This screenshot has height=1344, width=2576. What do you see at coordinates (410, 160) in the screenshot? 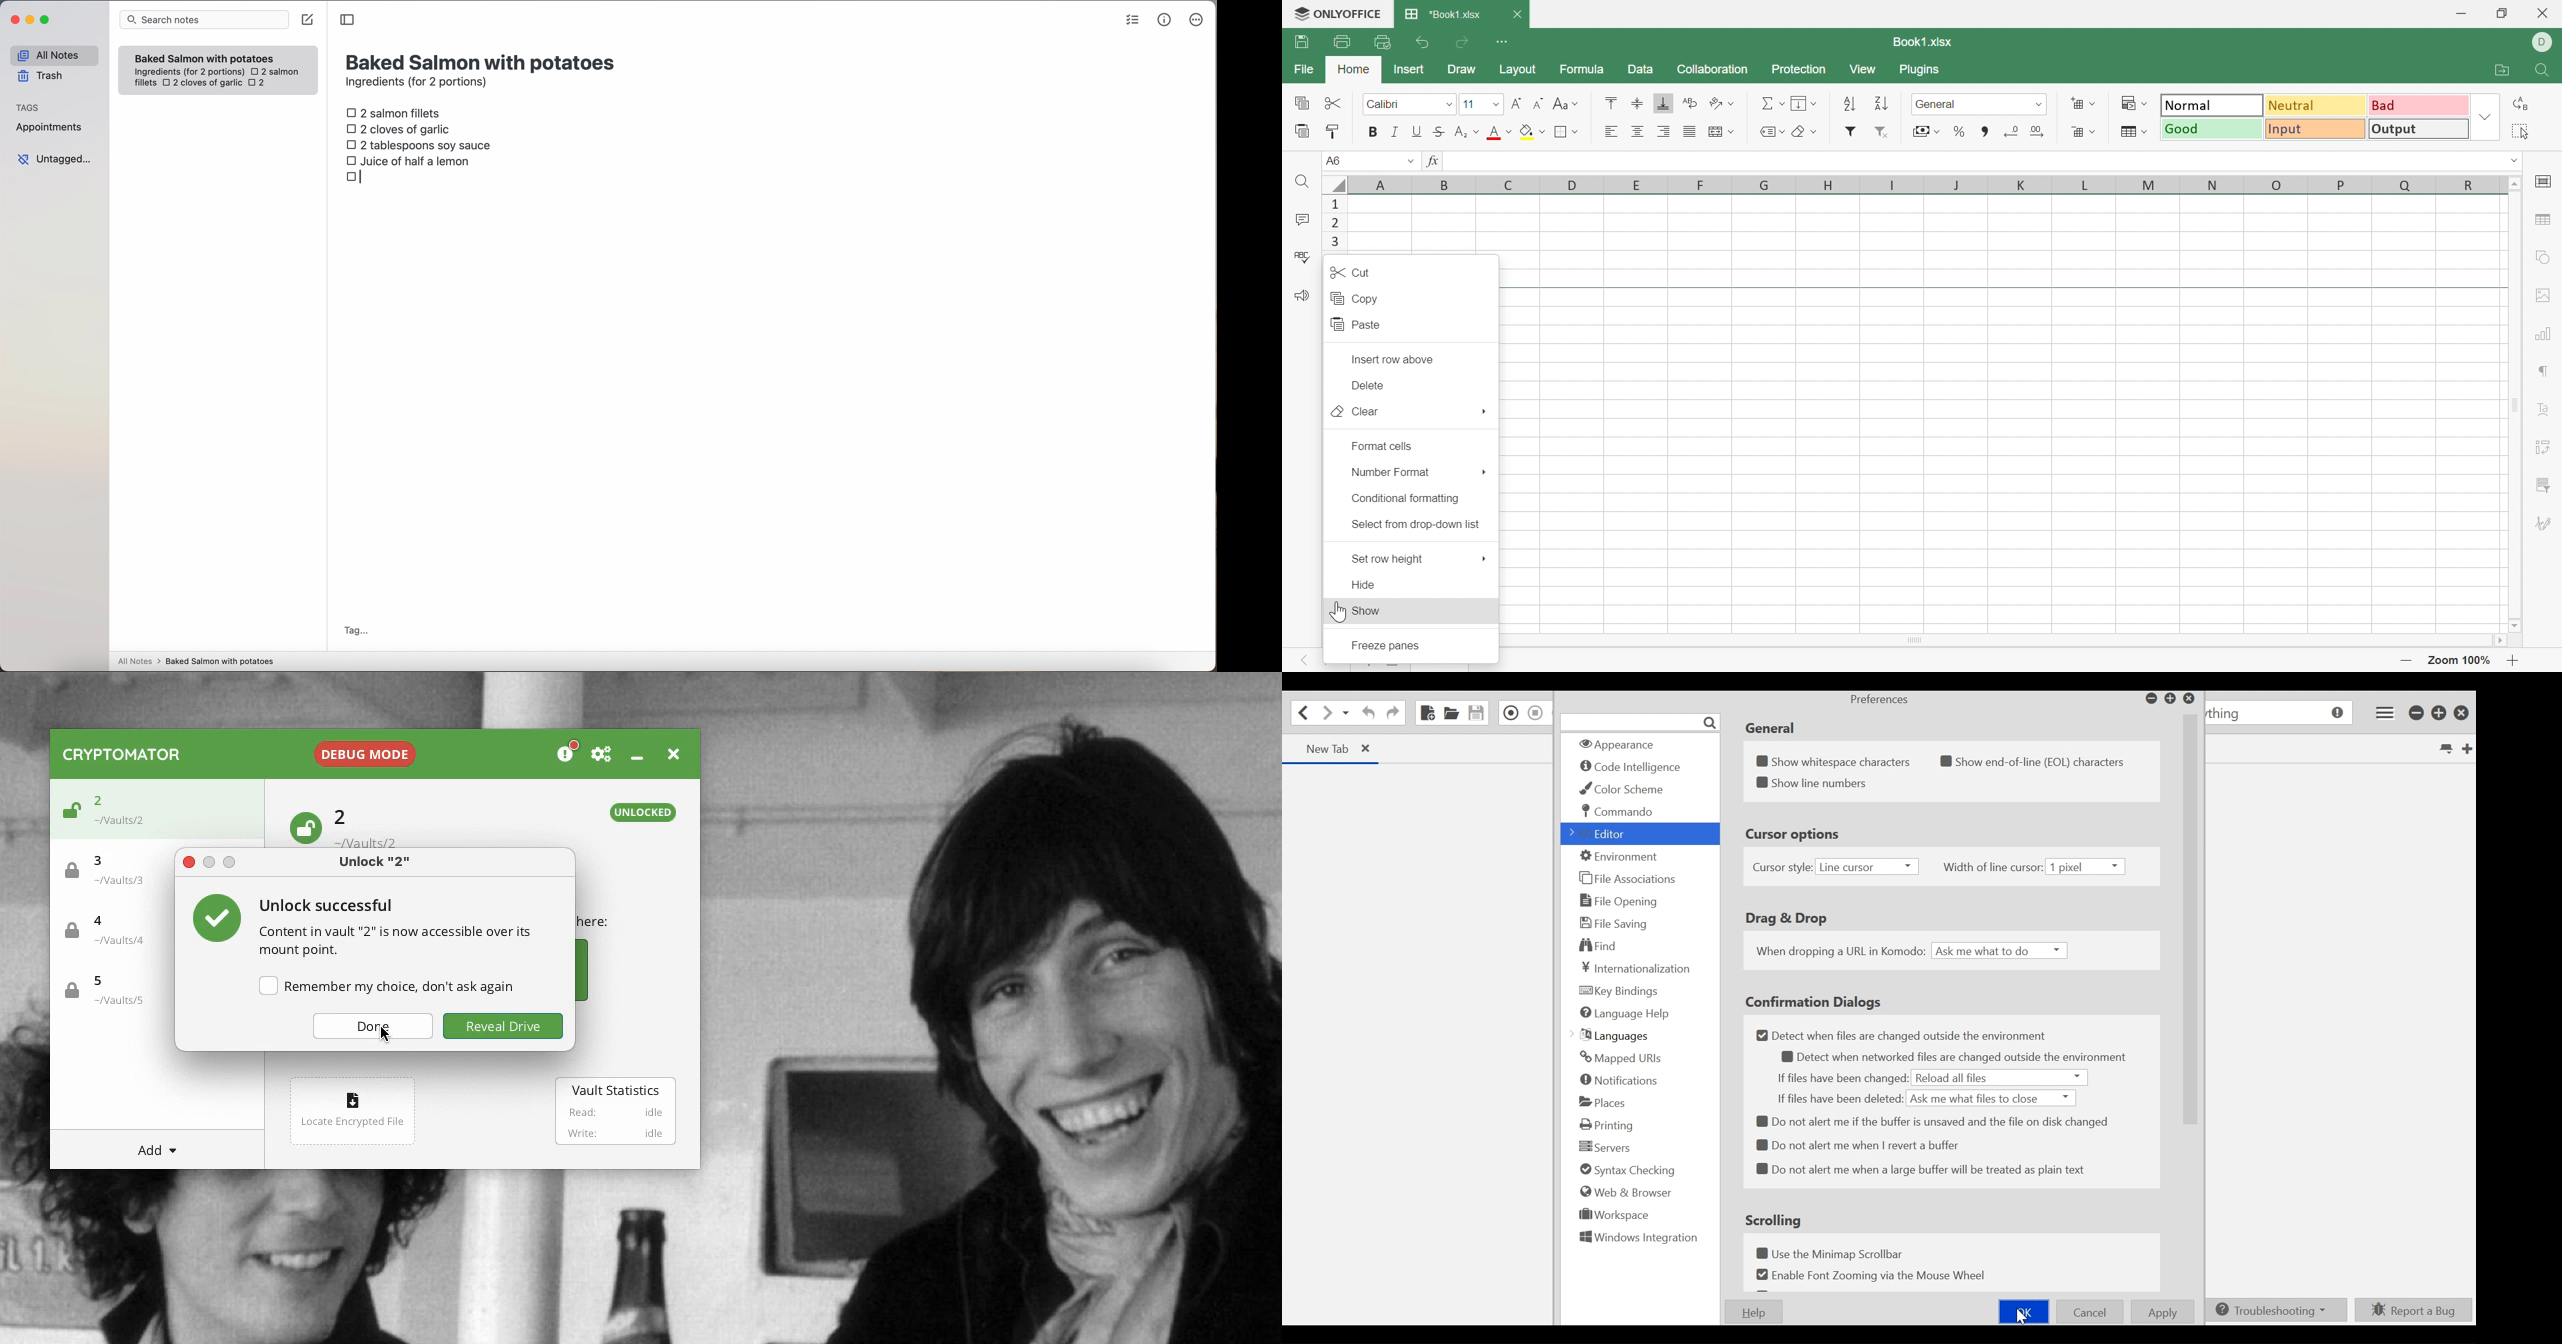
I see `juice of half a lemon` at bounding box center [410, 160].